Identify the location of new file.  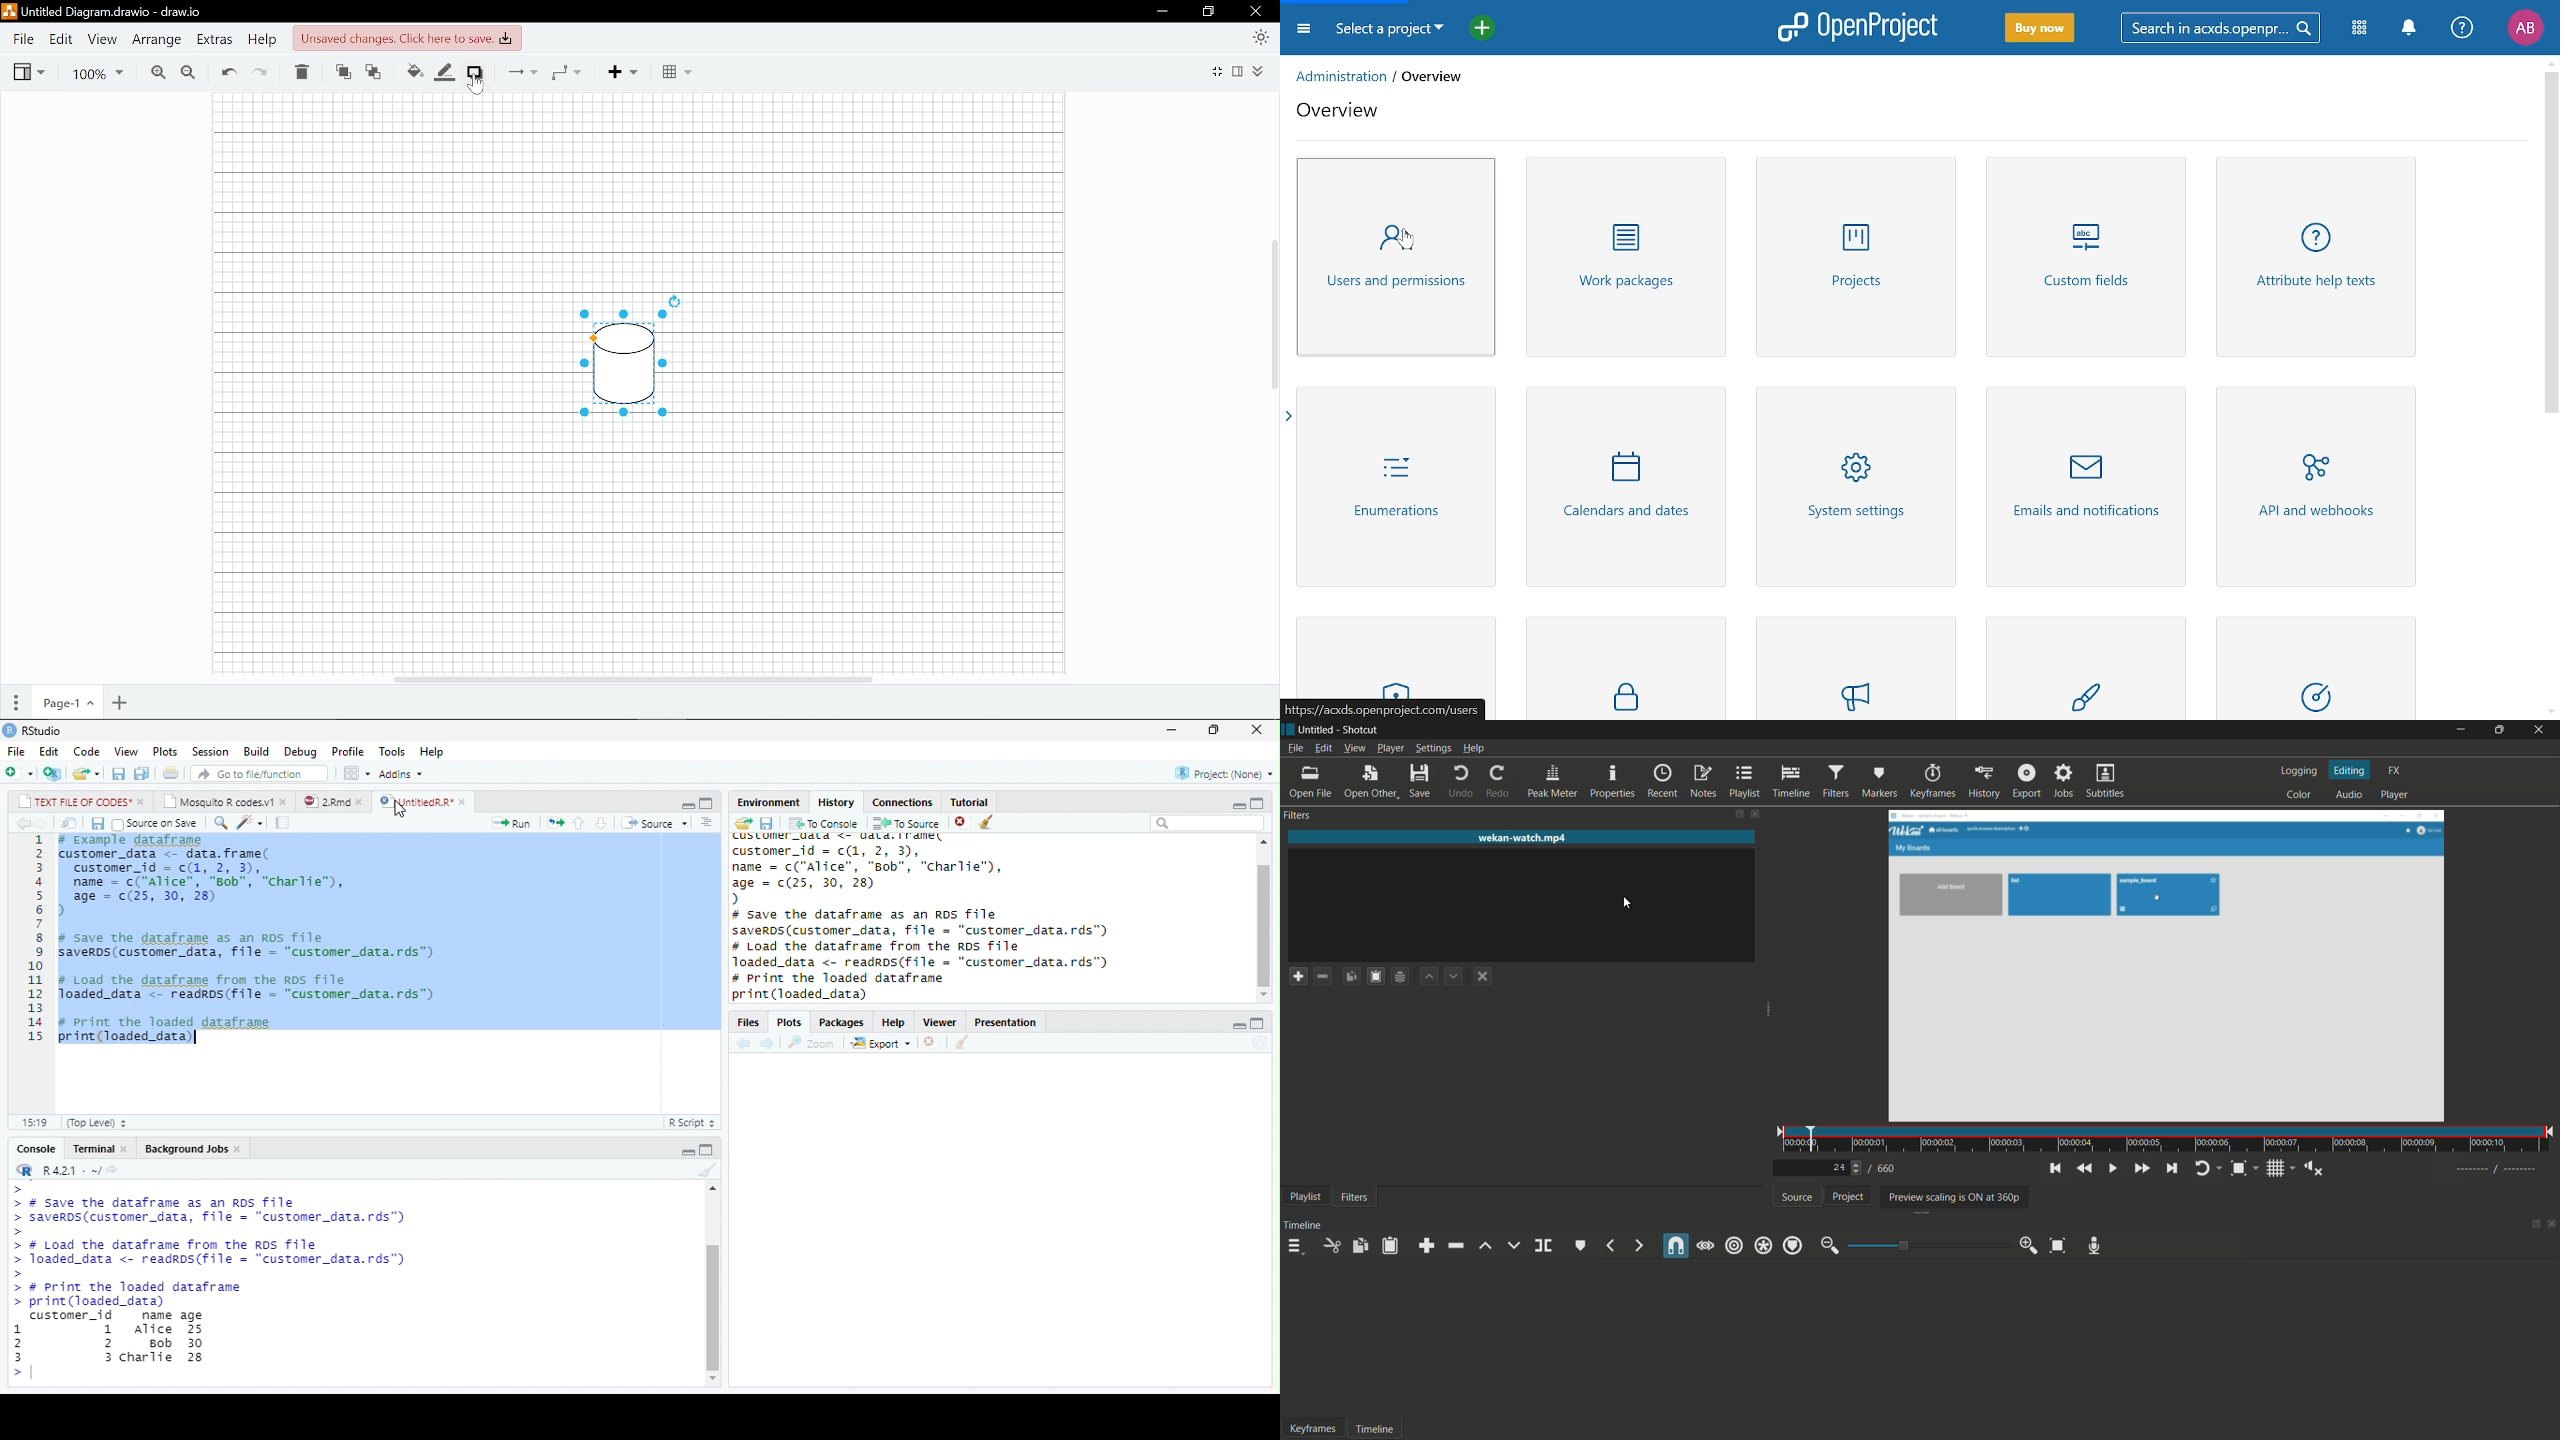
(20, 772).